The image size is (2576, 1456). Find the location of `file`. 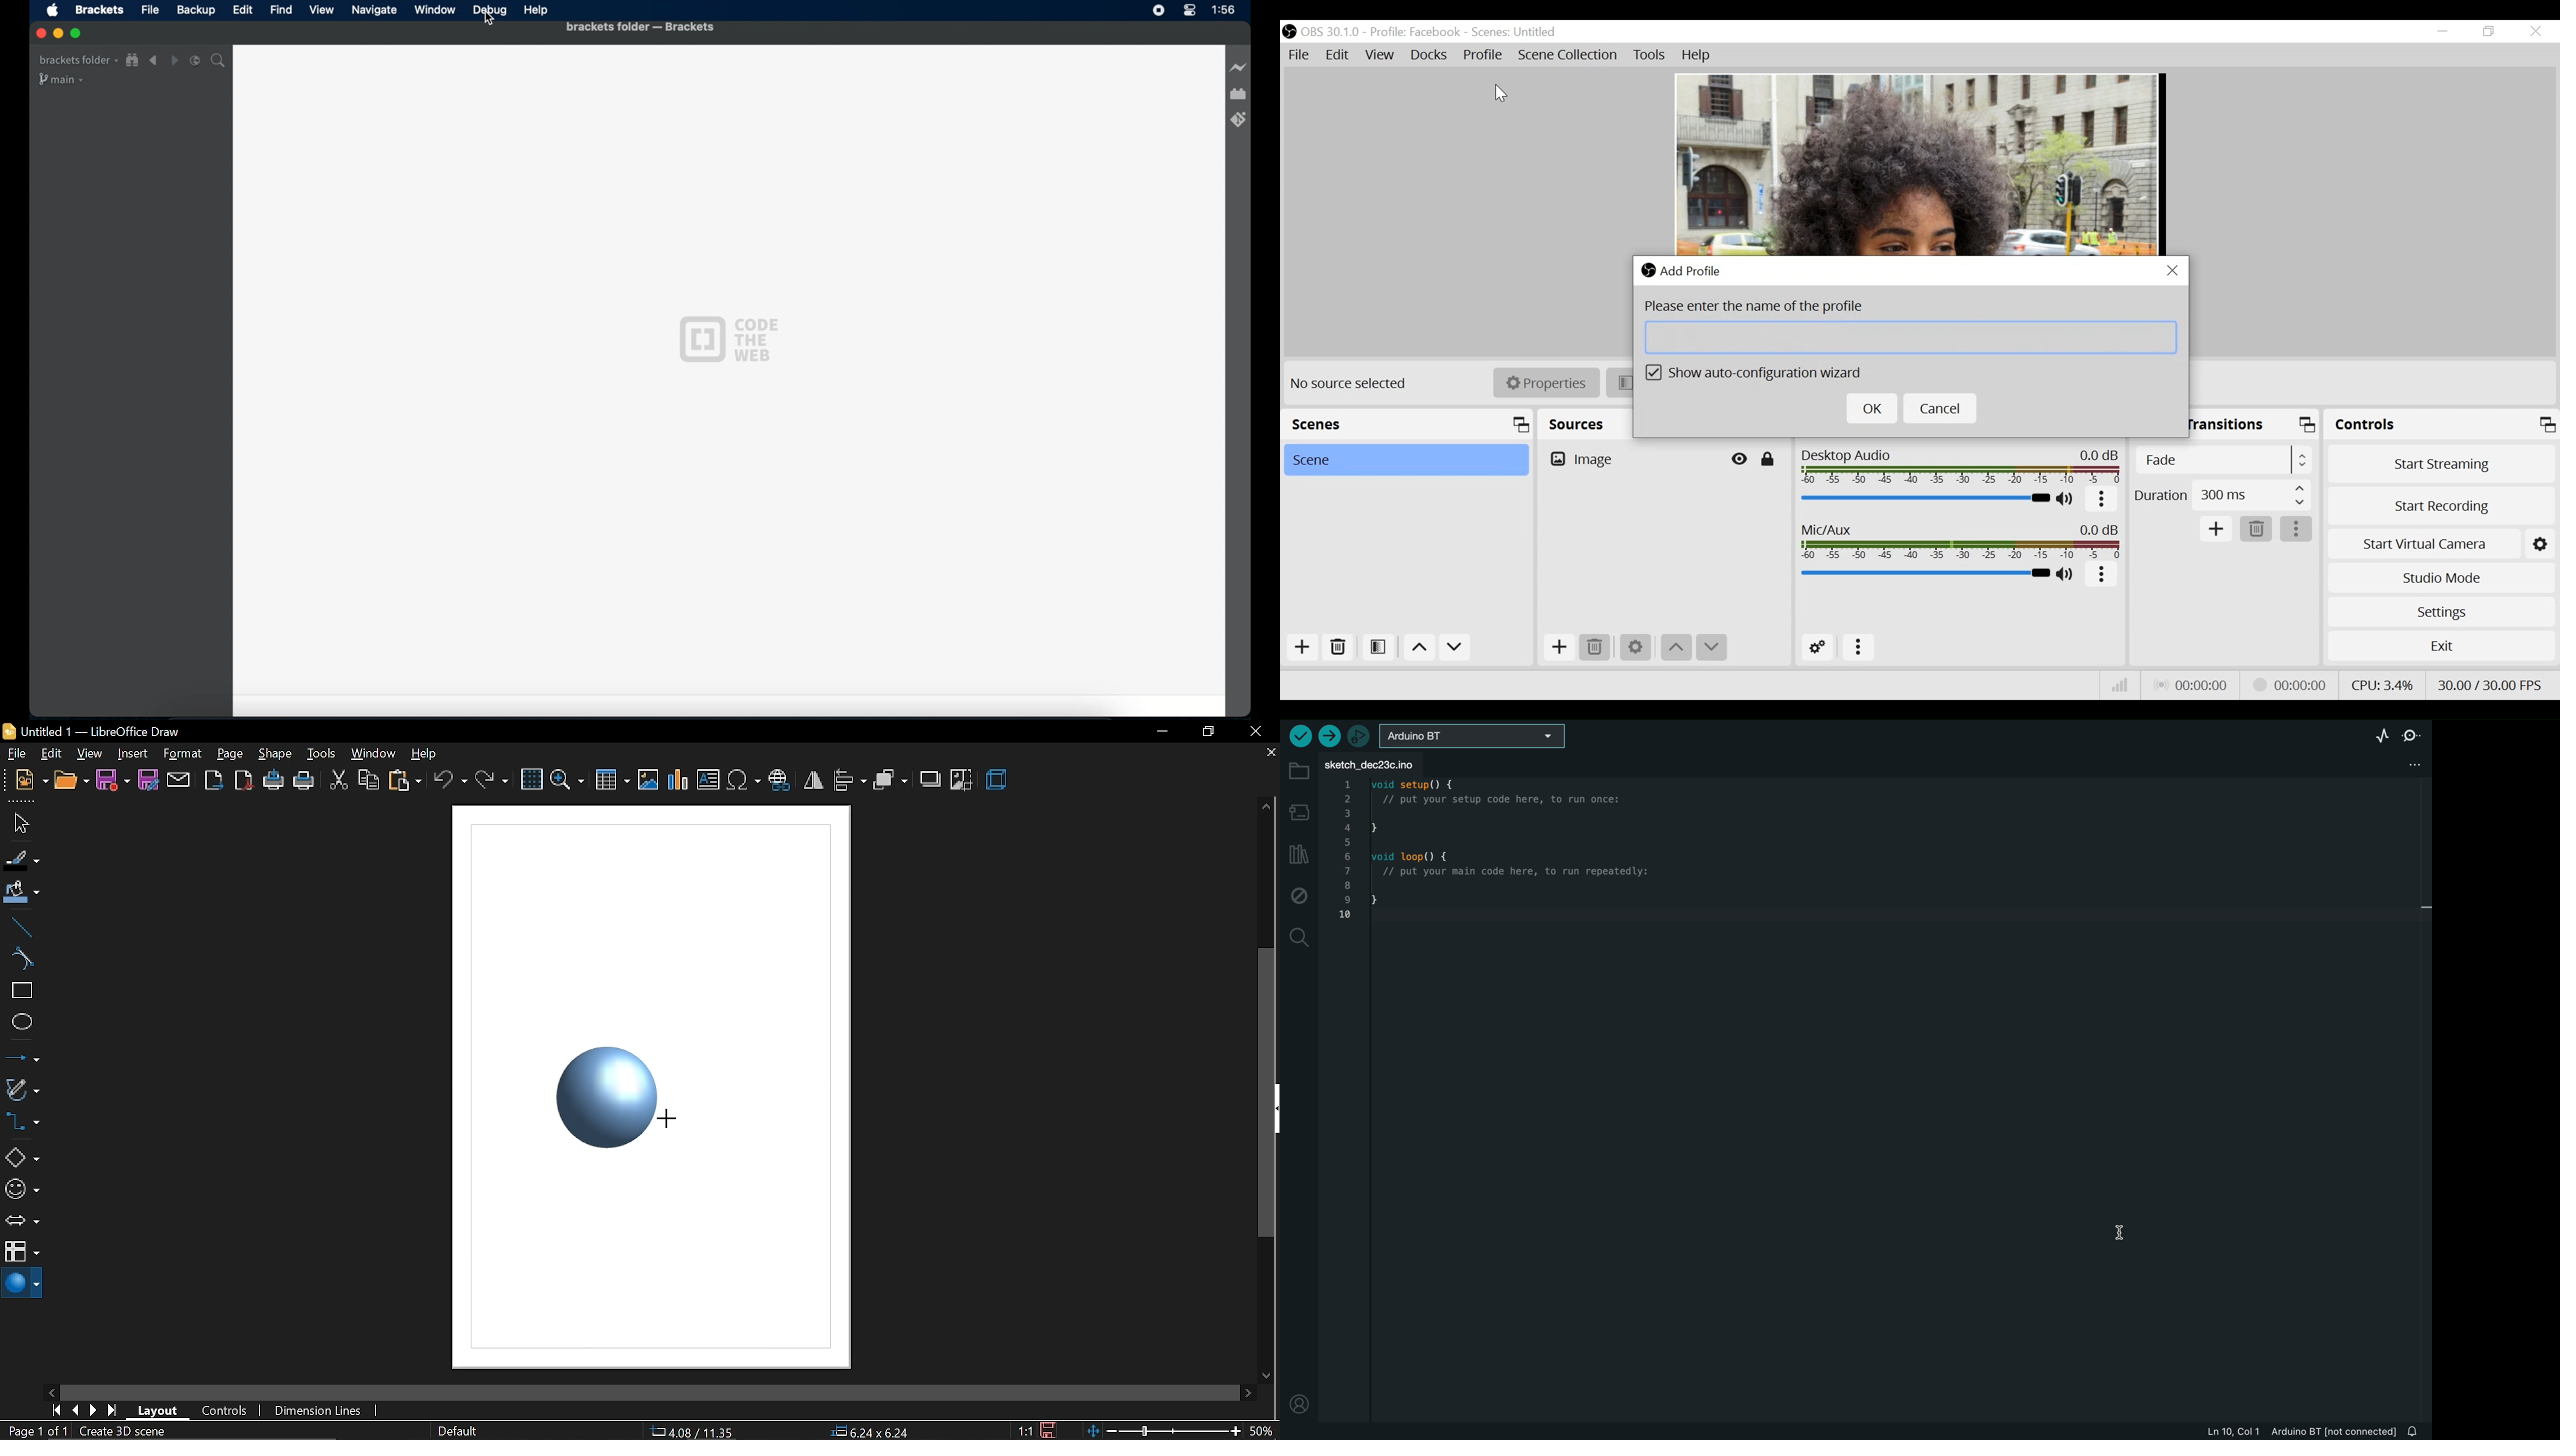

file is located at coordinates (15, 753).